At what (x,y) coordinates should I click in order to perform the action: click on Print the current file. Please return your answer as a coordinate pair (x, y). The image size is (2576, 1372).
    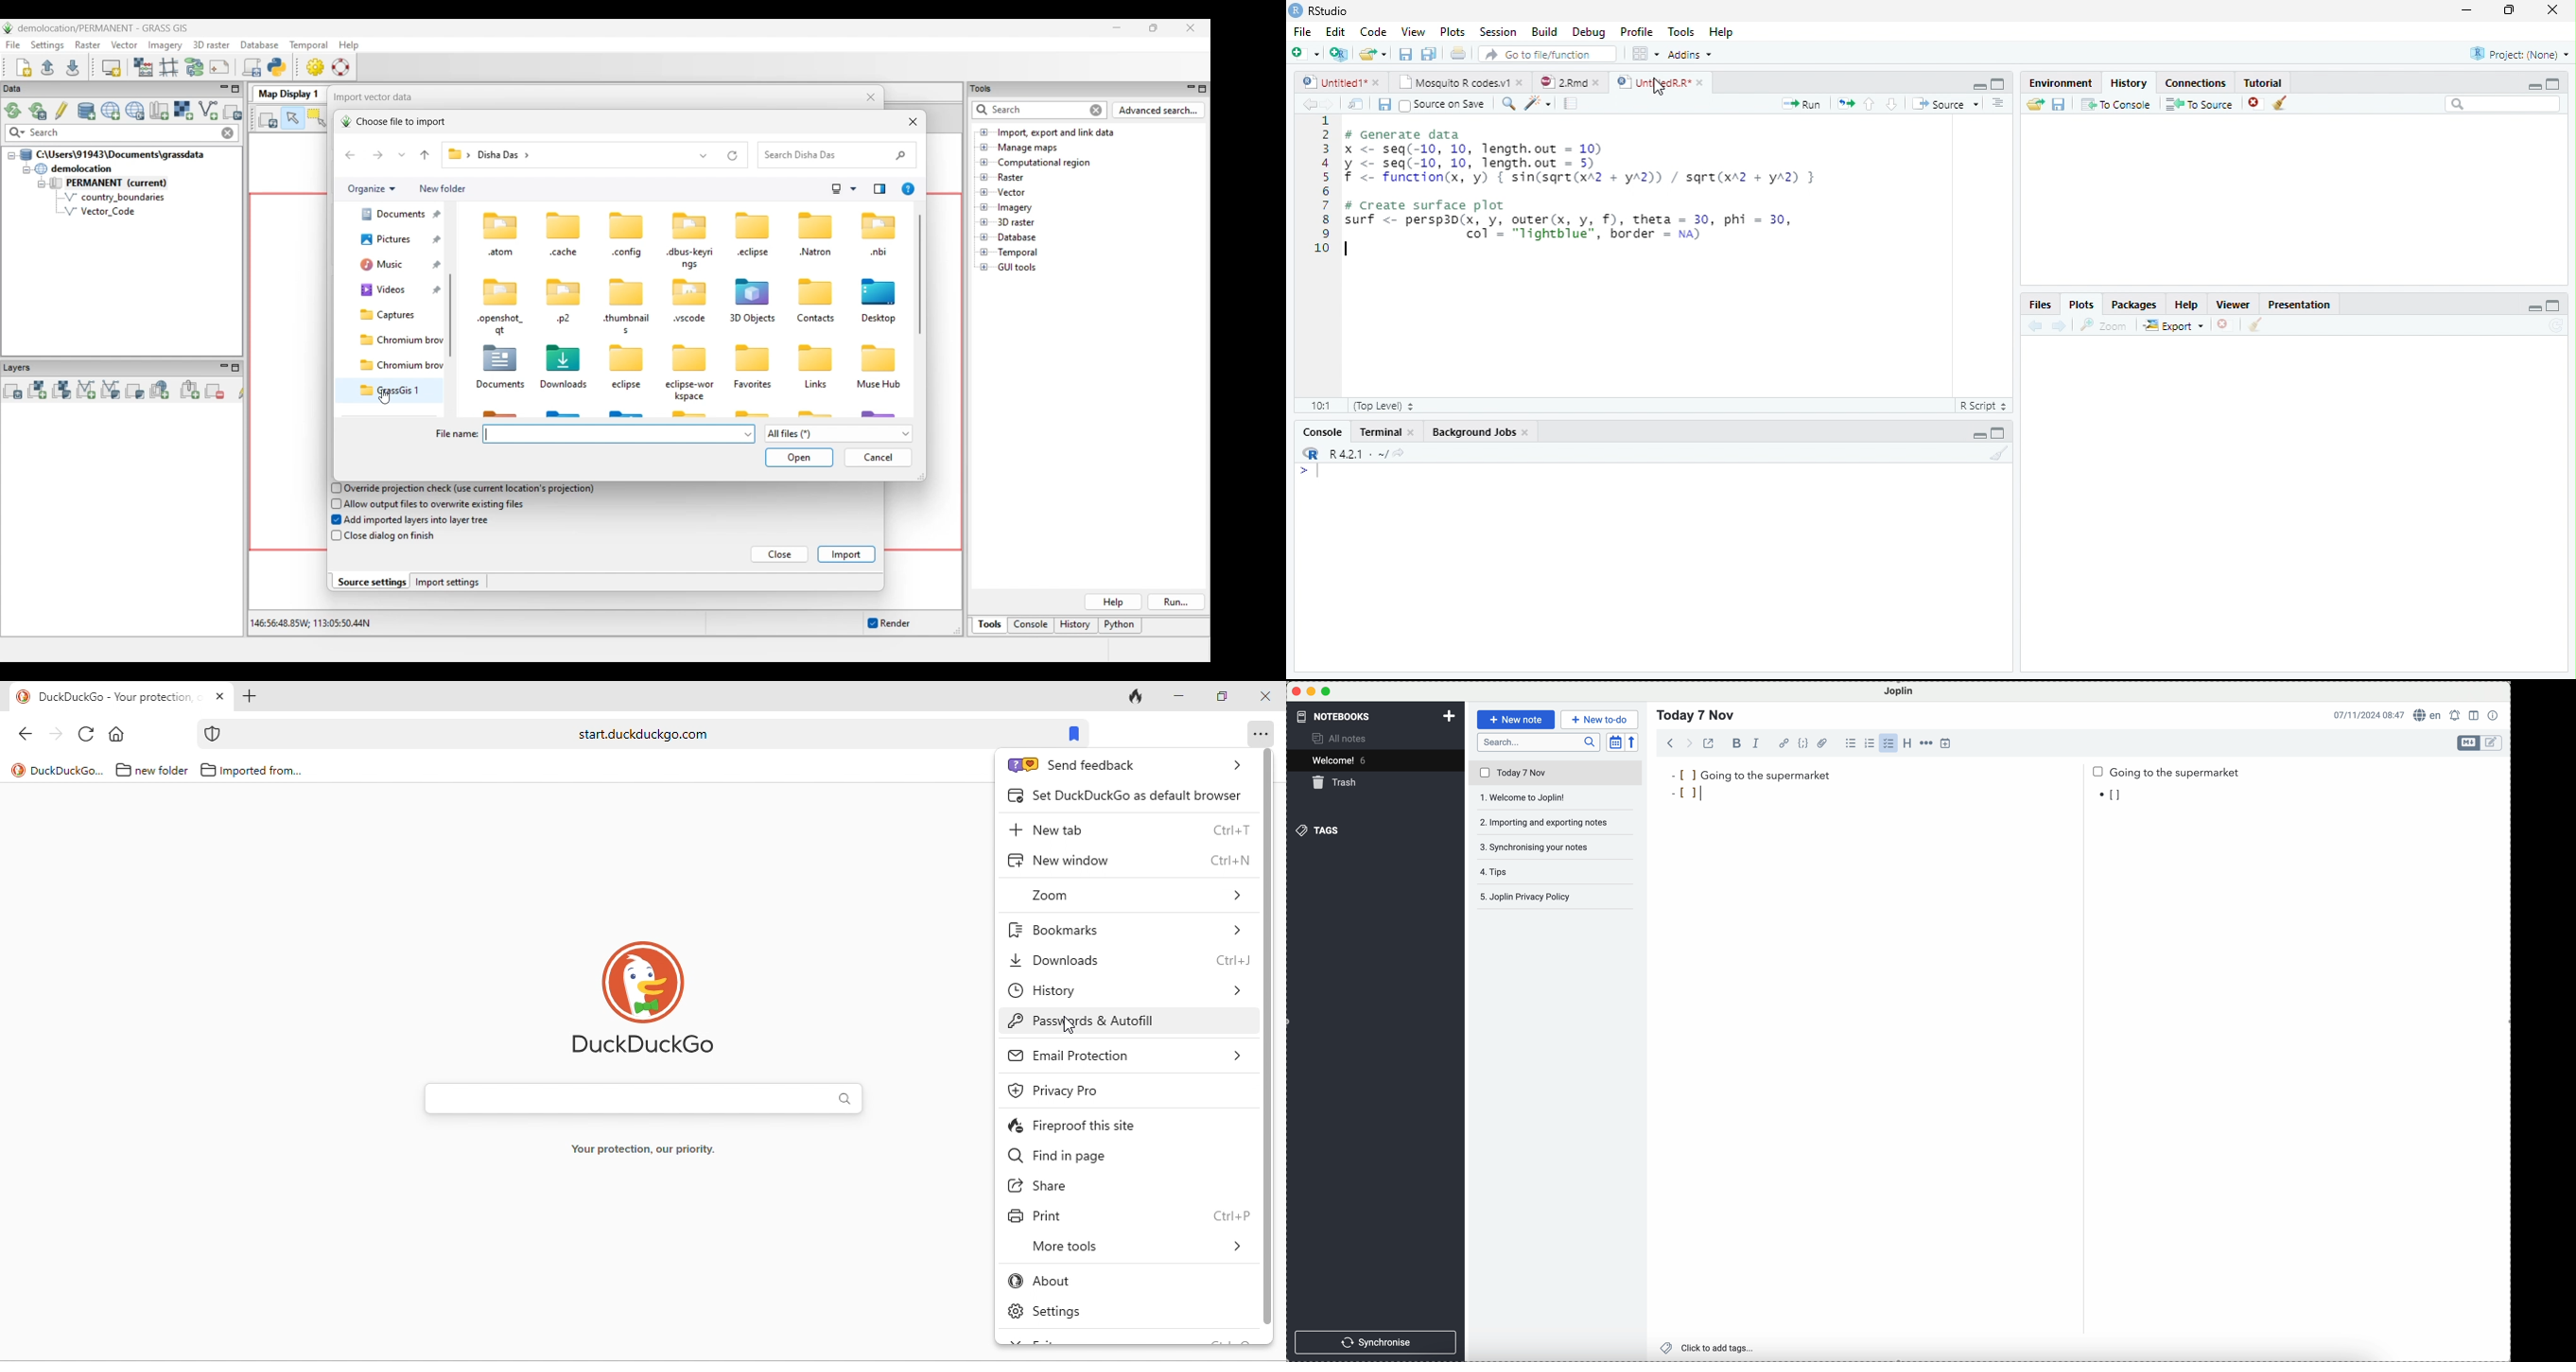
    Looking at the image, I should click on (1458, 52).